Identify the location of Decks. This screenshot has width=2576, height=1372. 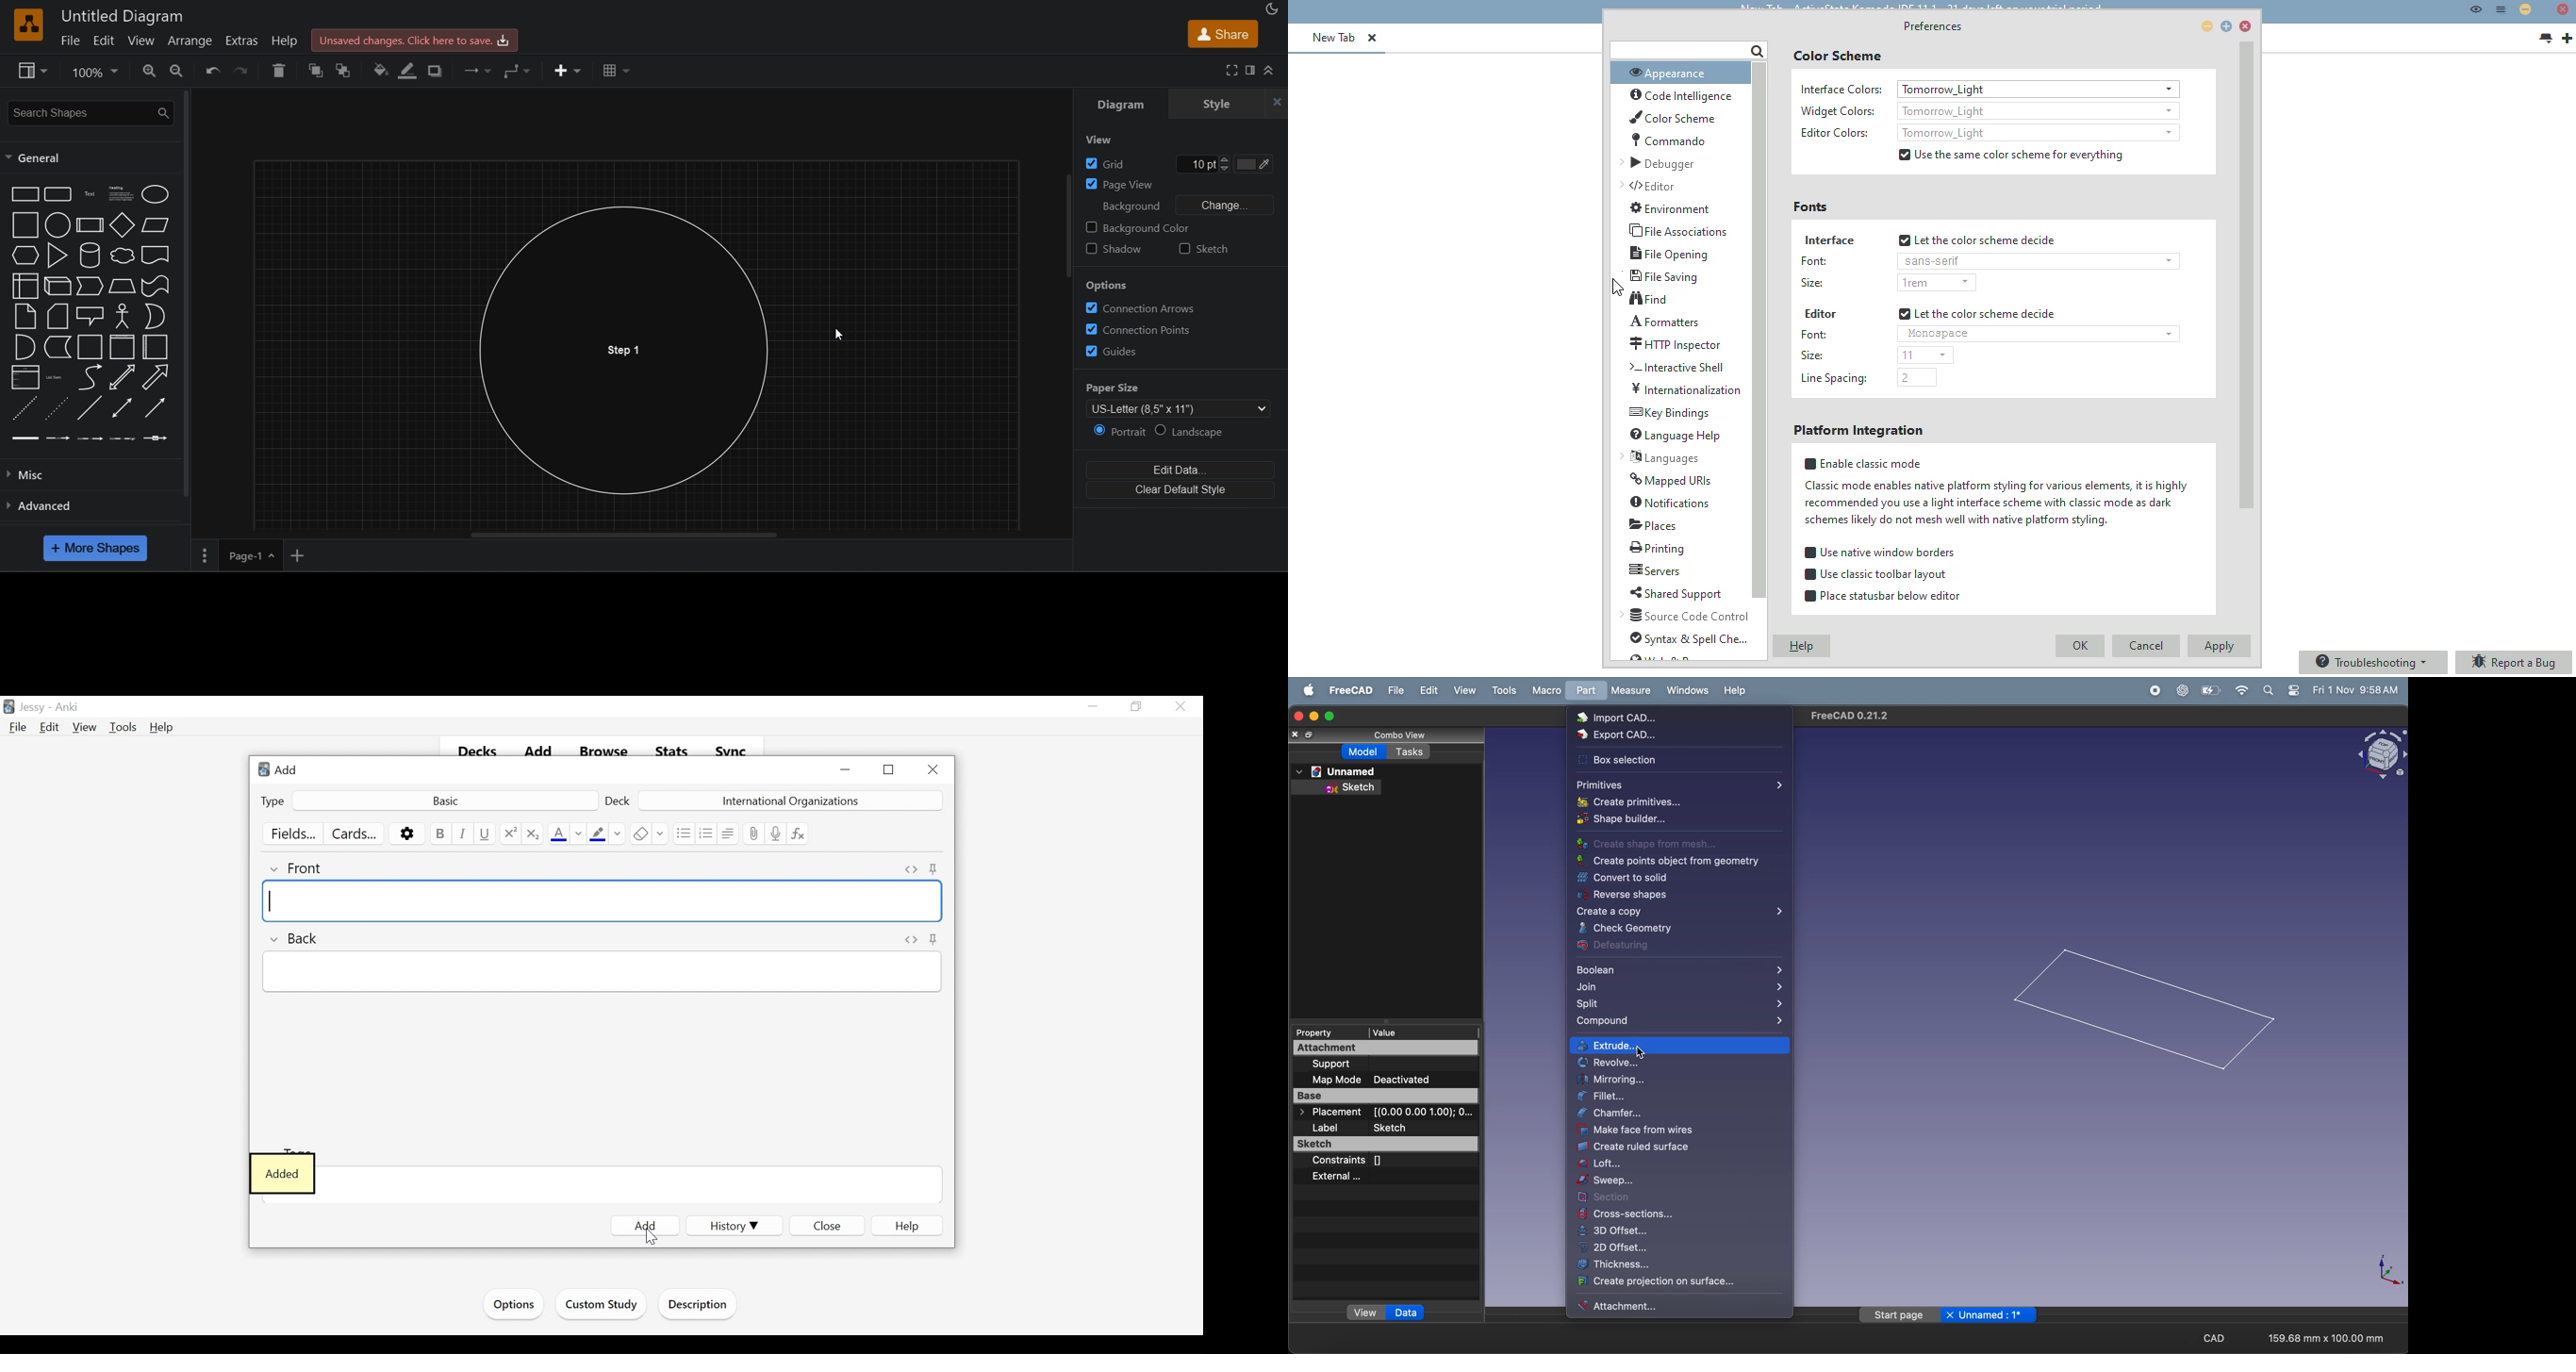
(477, 752).